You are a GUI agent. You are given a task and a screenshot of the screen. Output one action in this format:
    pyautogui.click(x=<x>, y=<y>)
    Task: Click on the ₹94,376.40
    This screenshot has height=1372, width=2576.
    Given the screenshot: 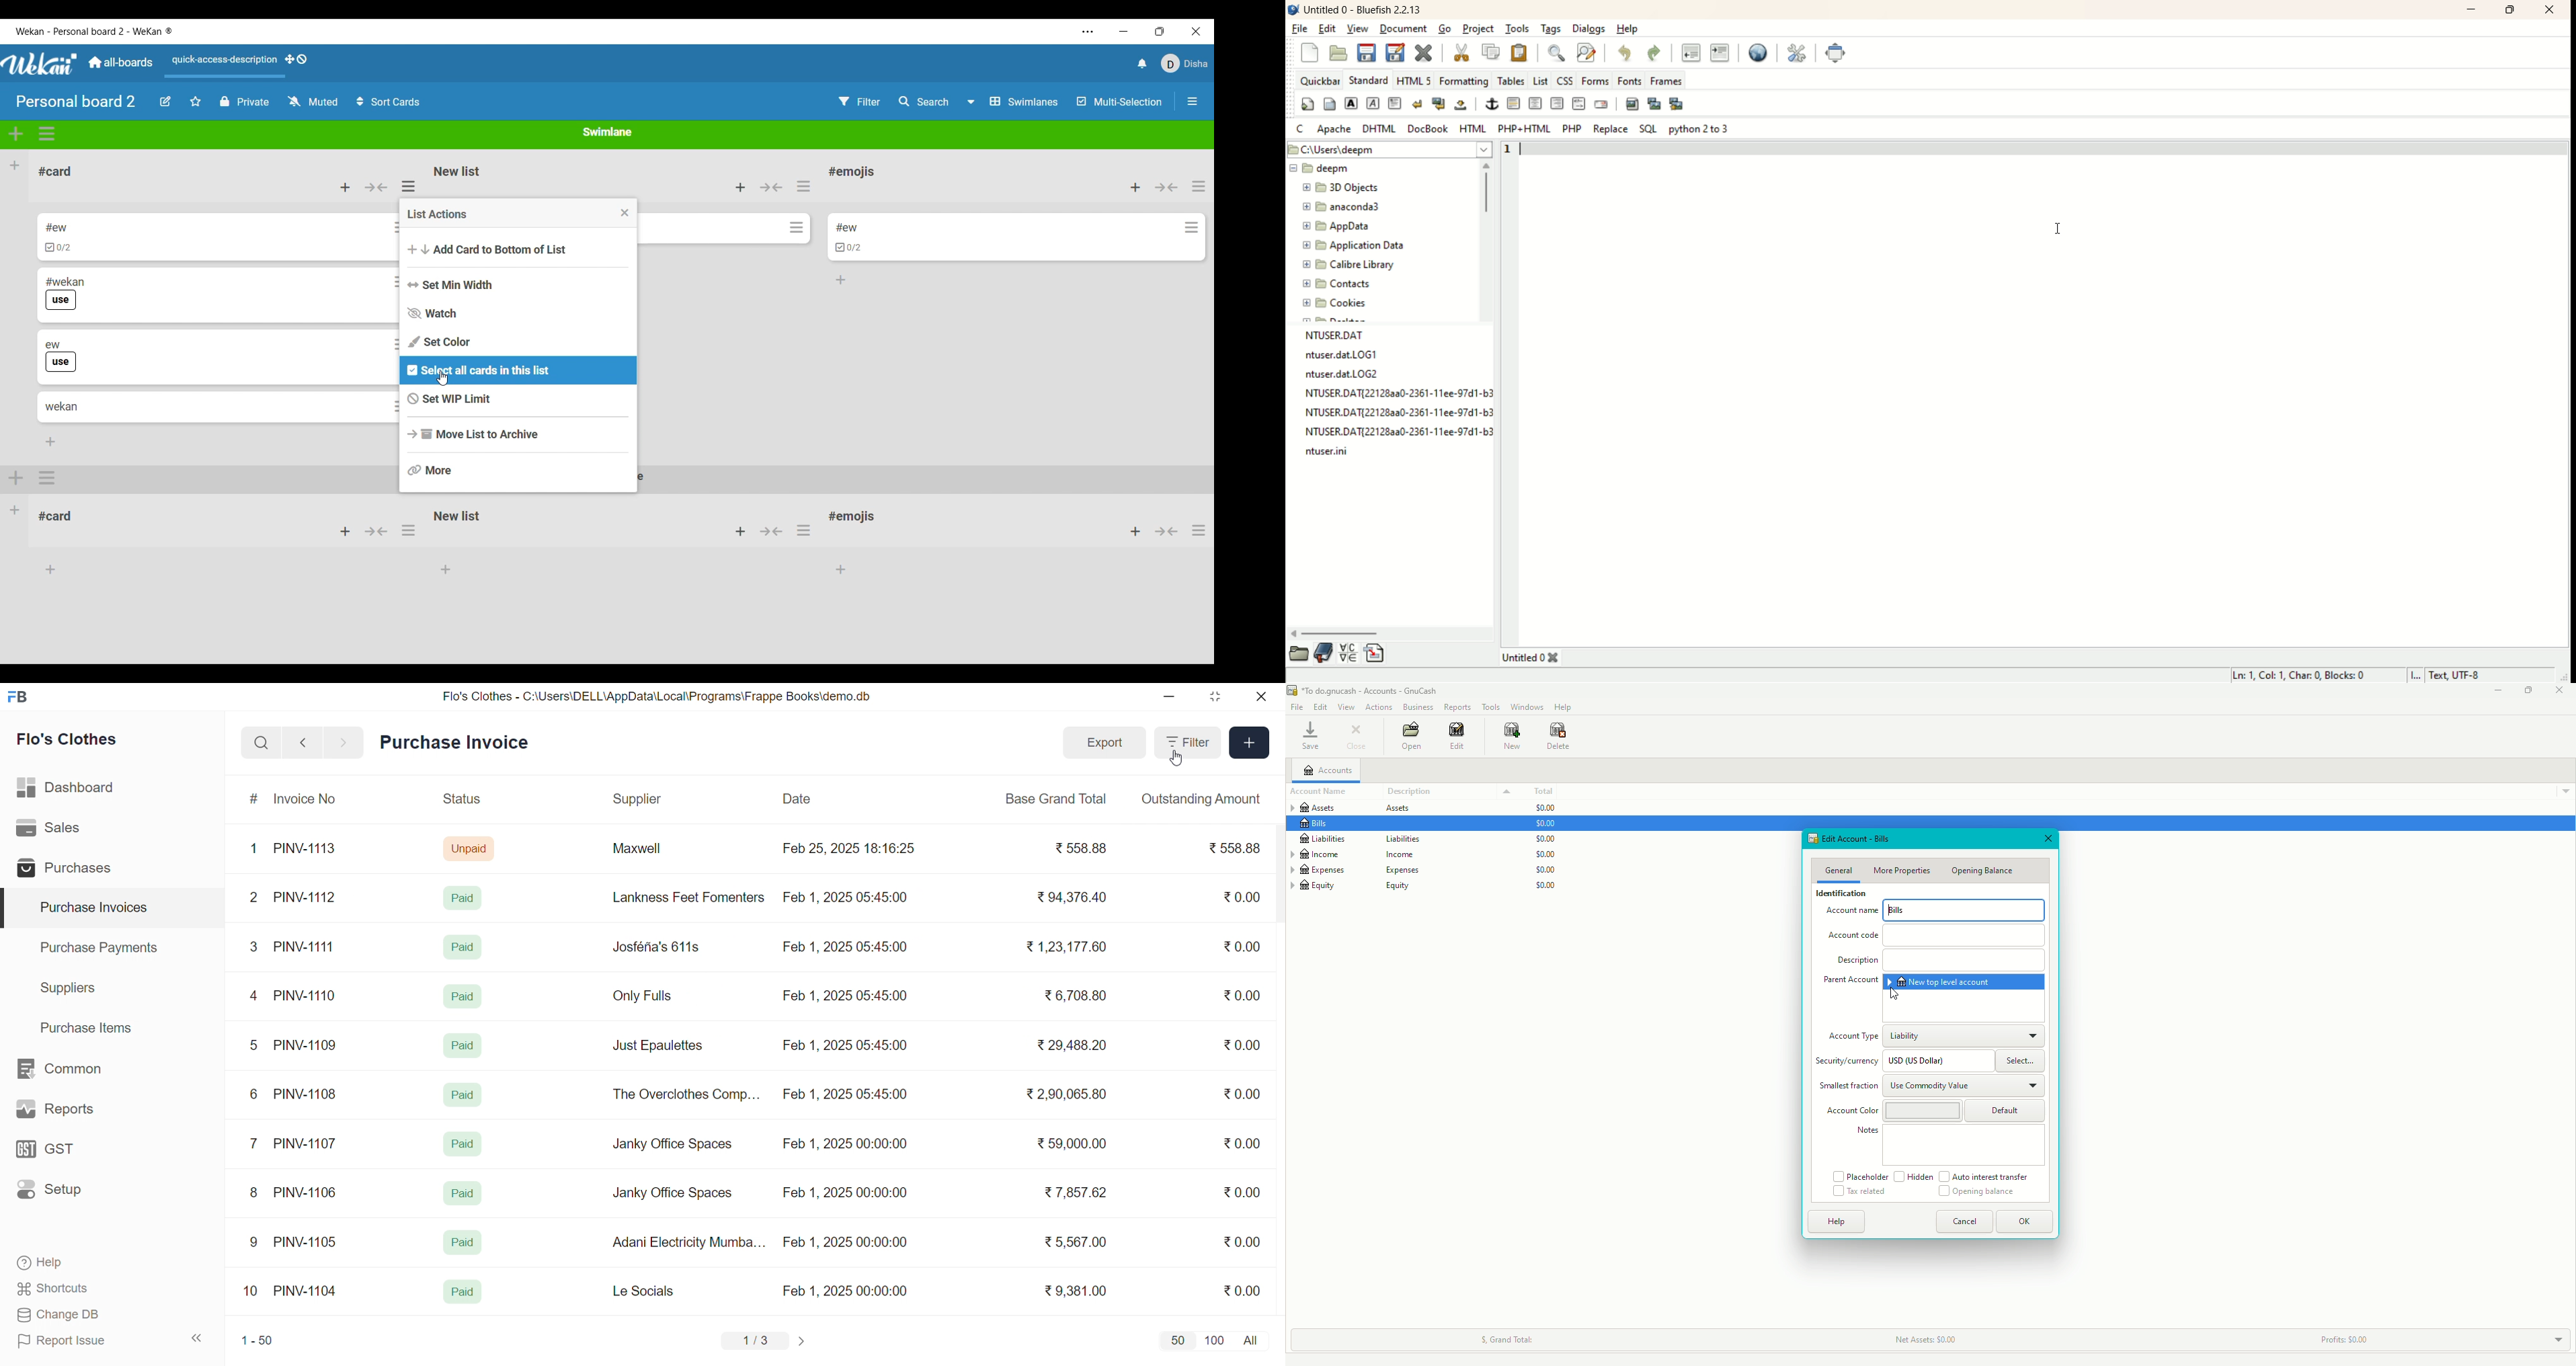 What is the action you would take?
    pyautogui.click(x=1069, y=898)
    